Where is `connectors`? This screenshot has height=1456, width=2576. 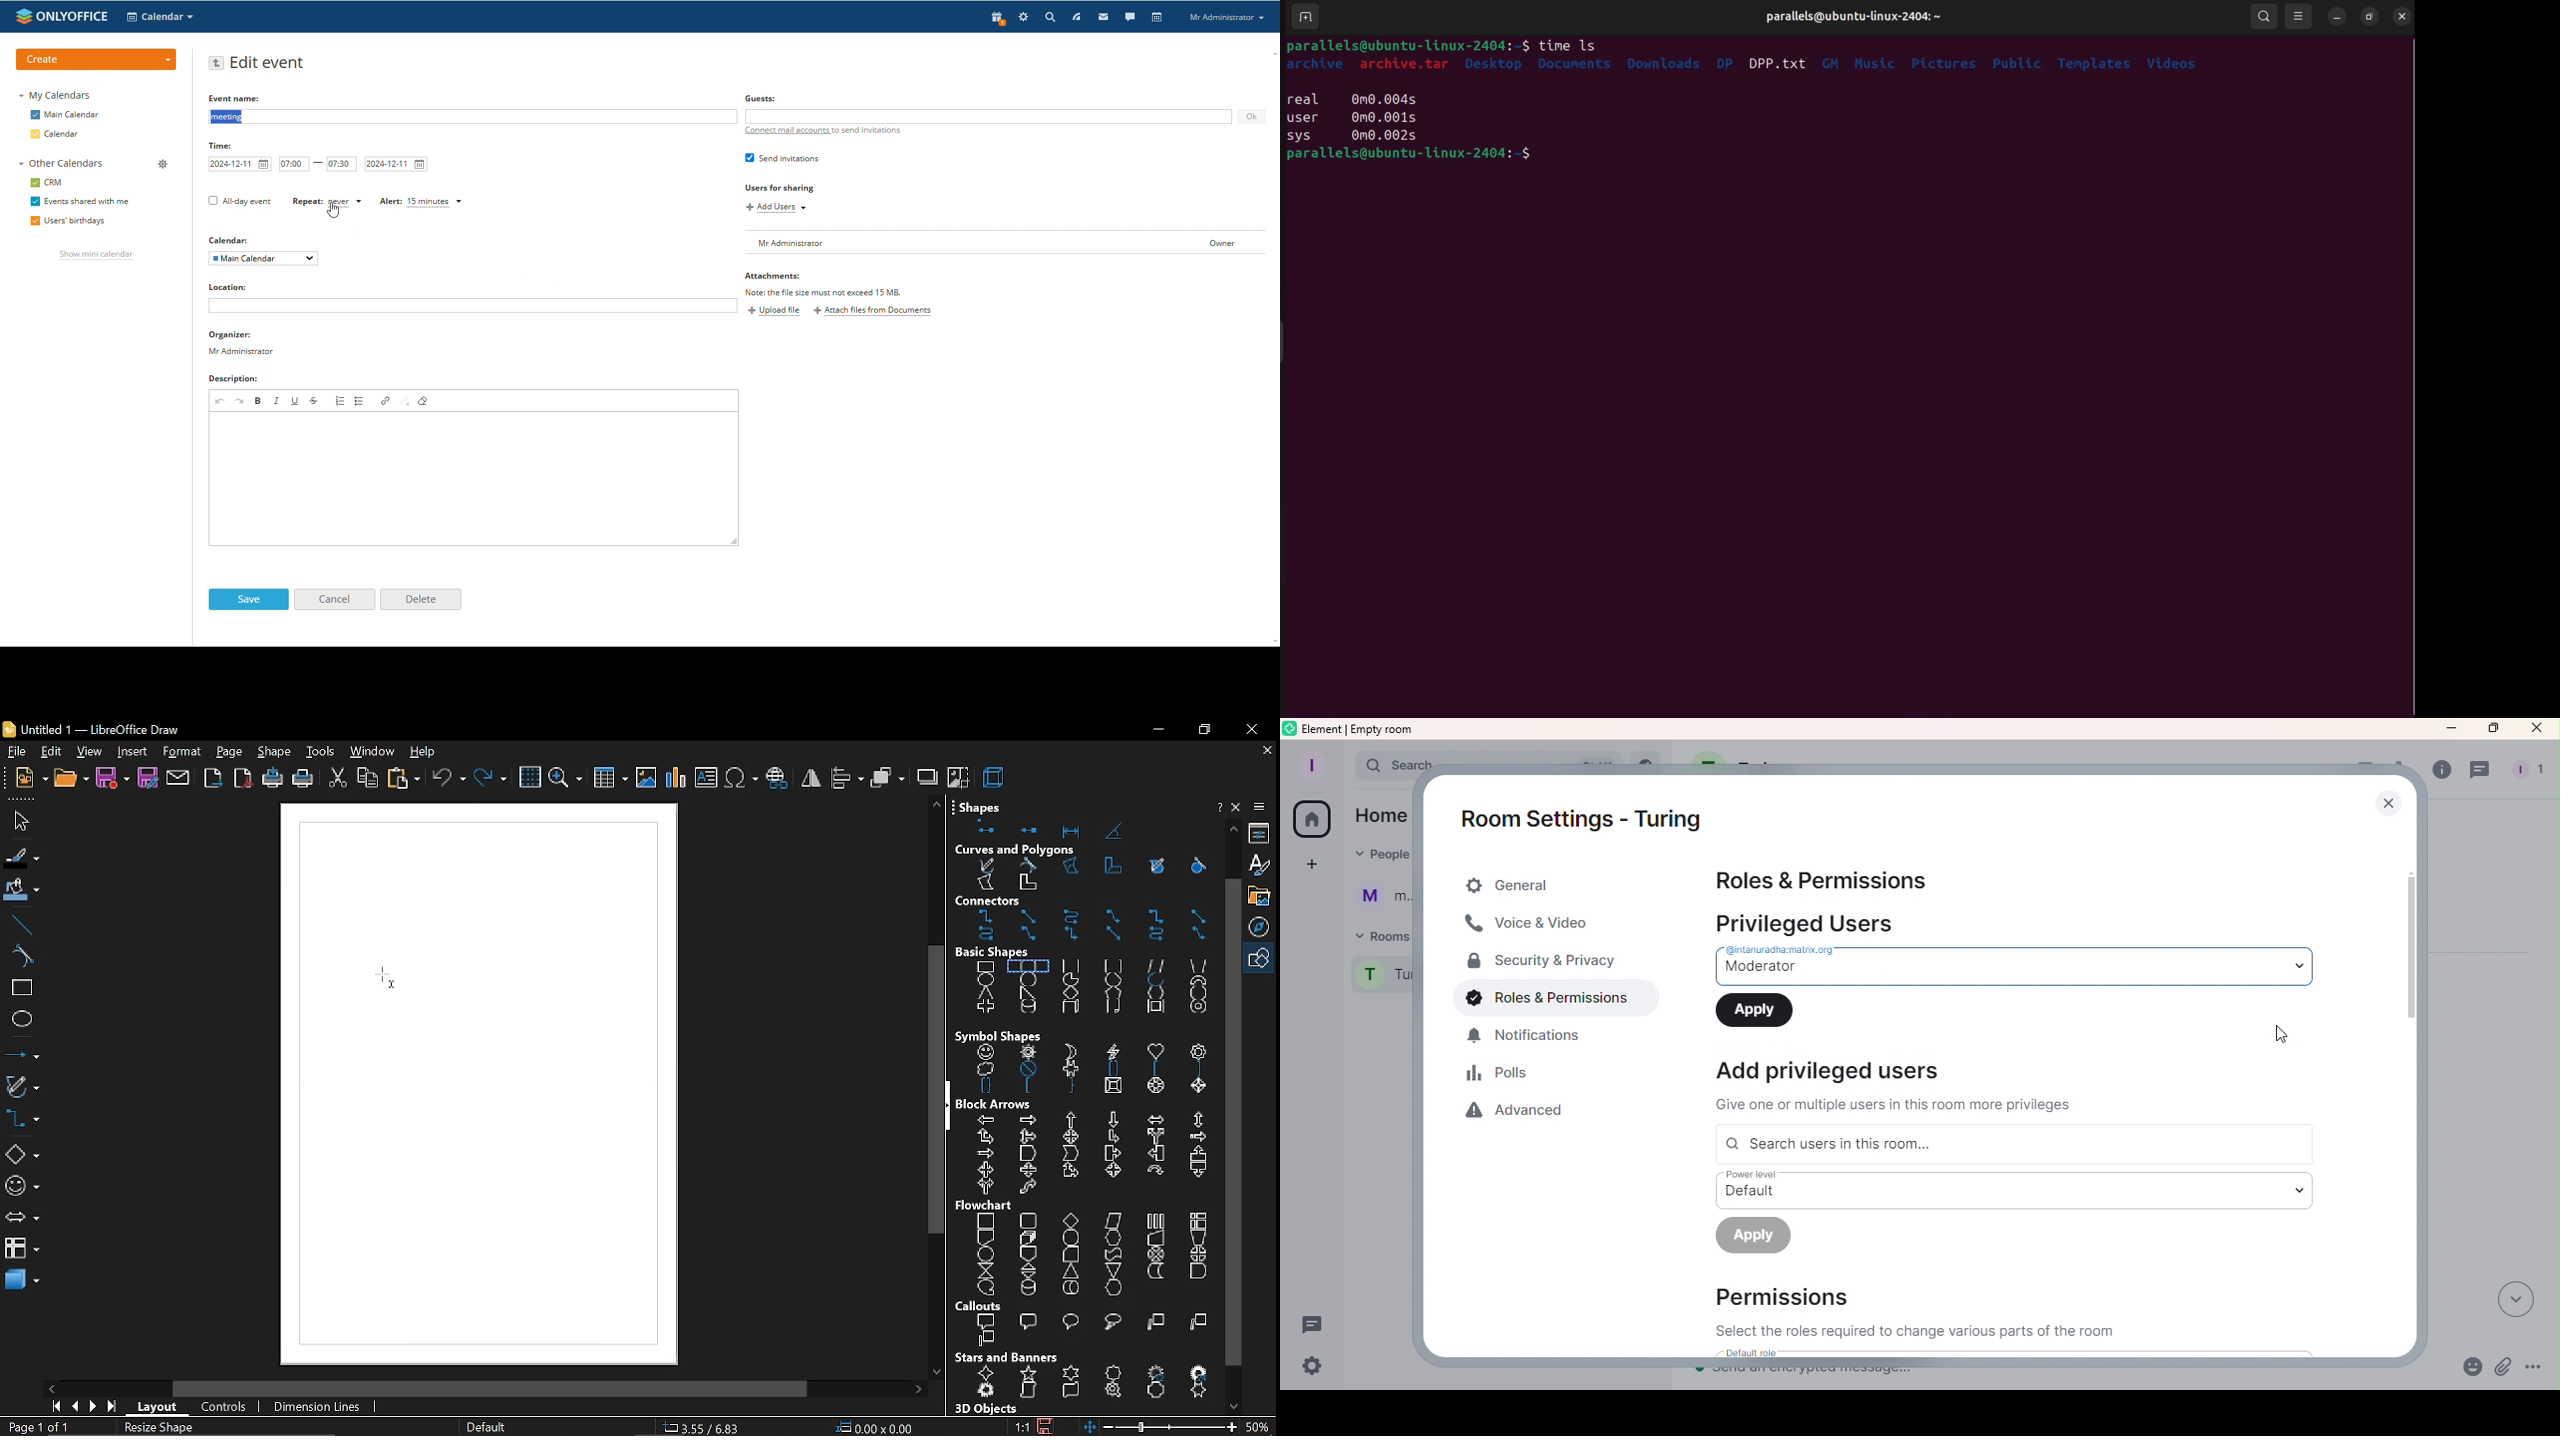 connectors is located at coordinates (1012, 901).